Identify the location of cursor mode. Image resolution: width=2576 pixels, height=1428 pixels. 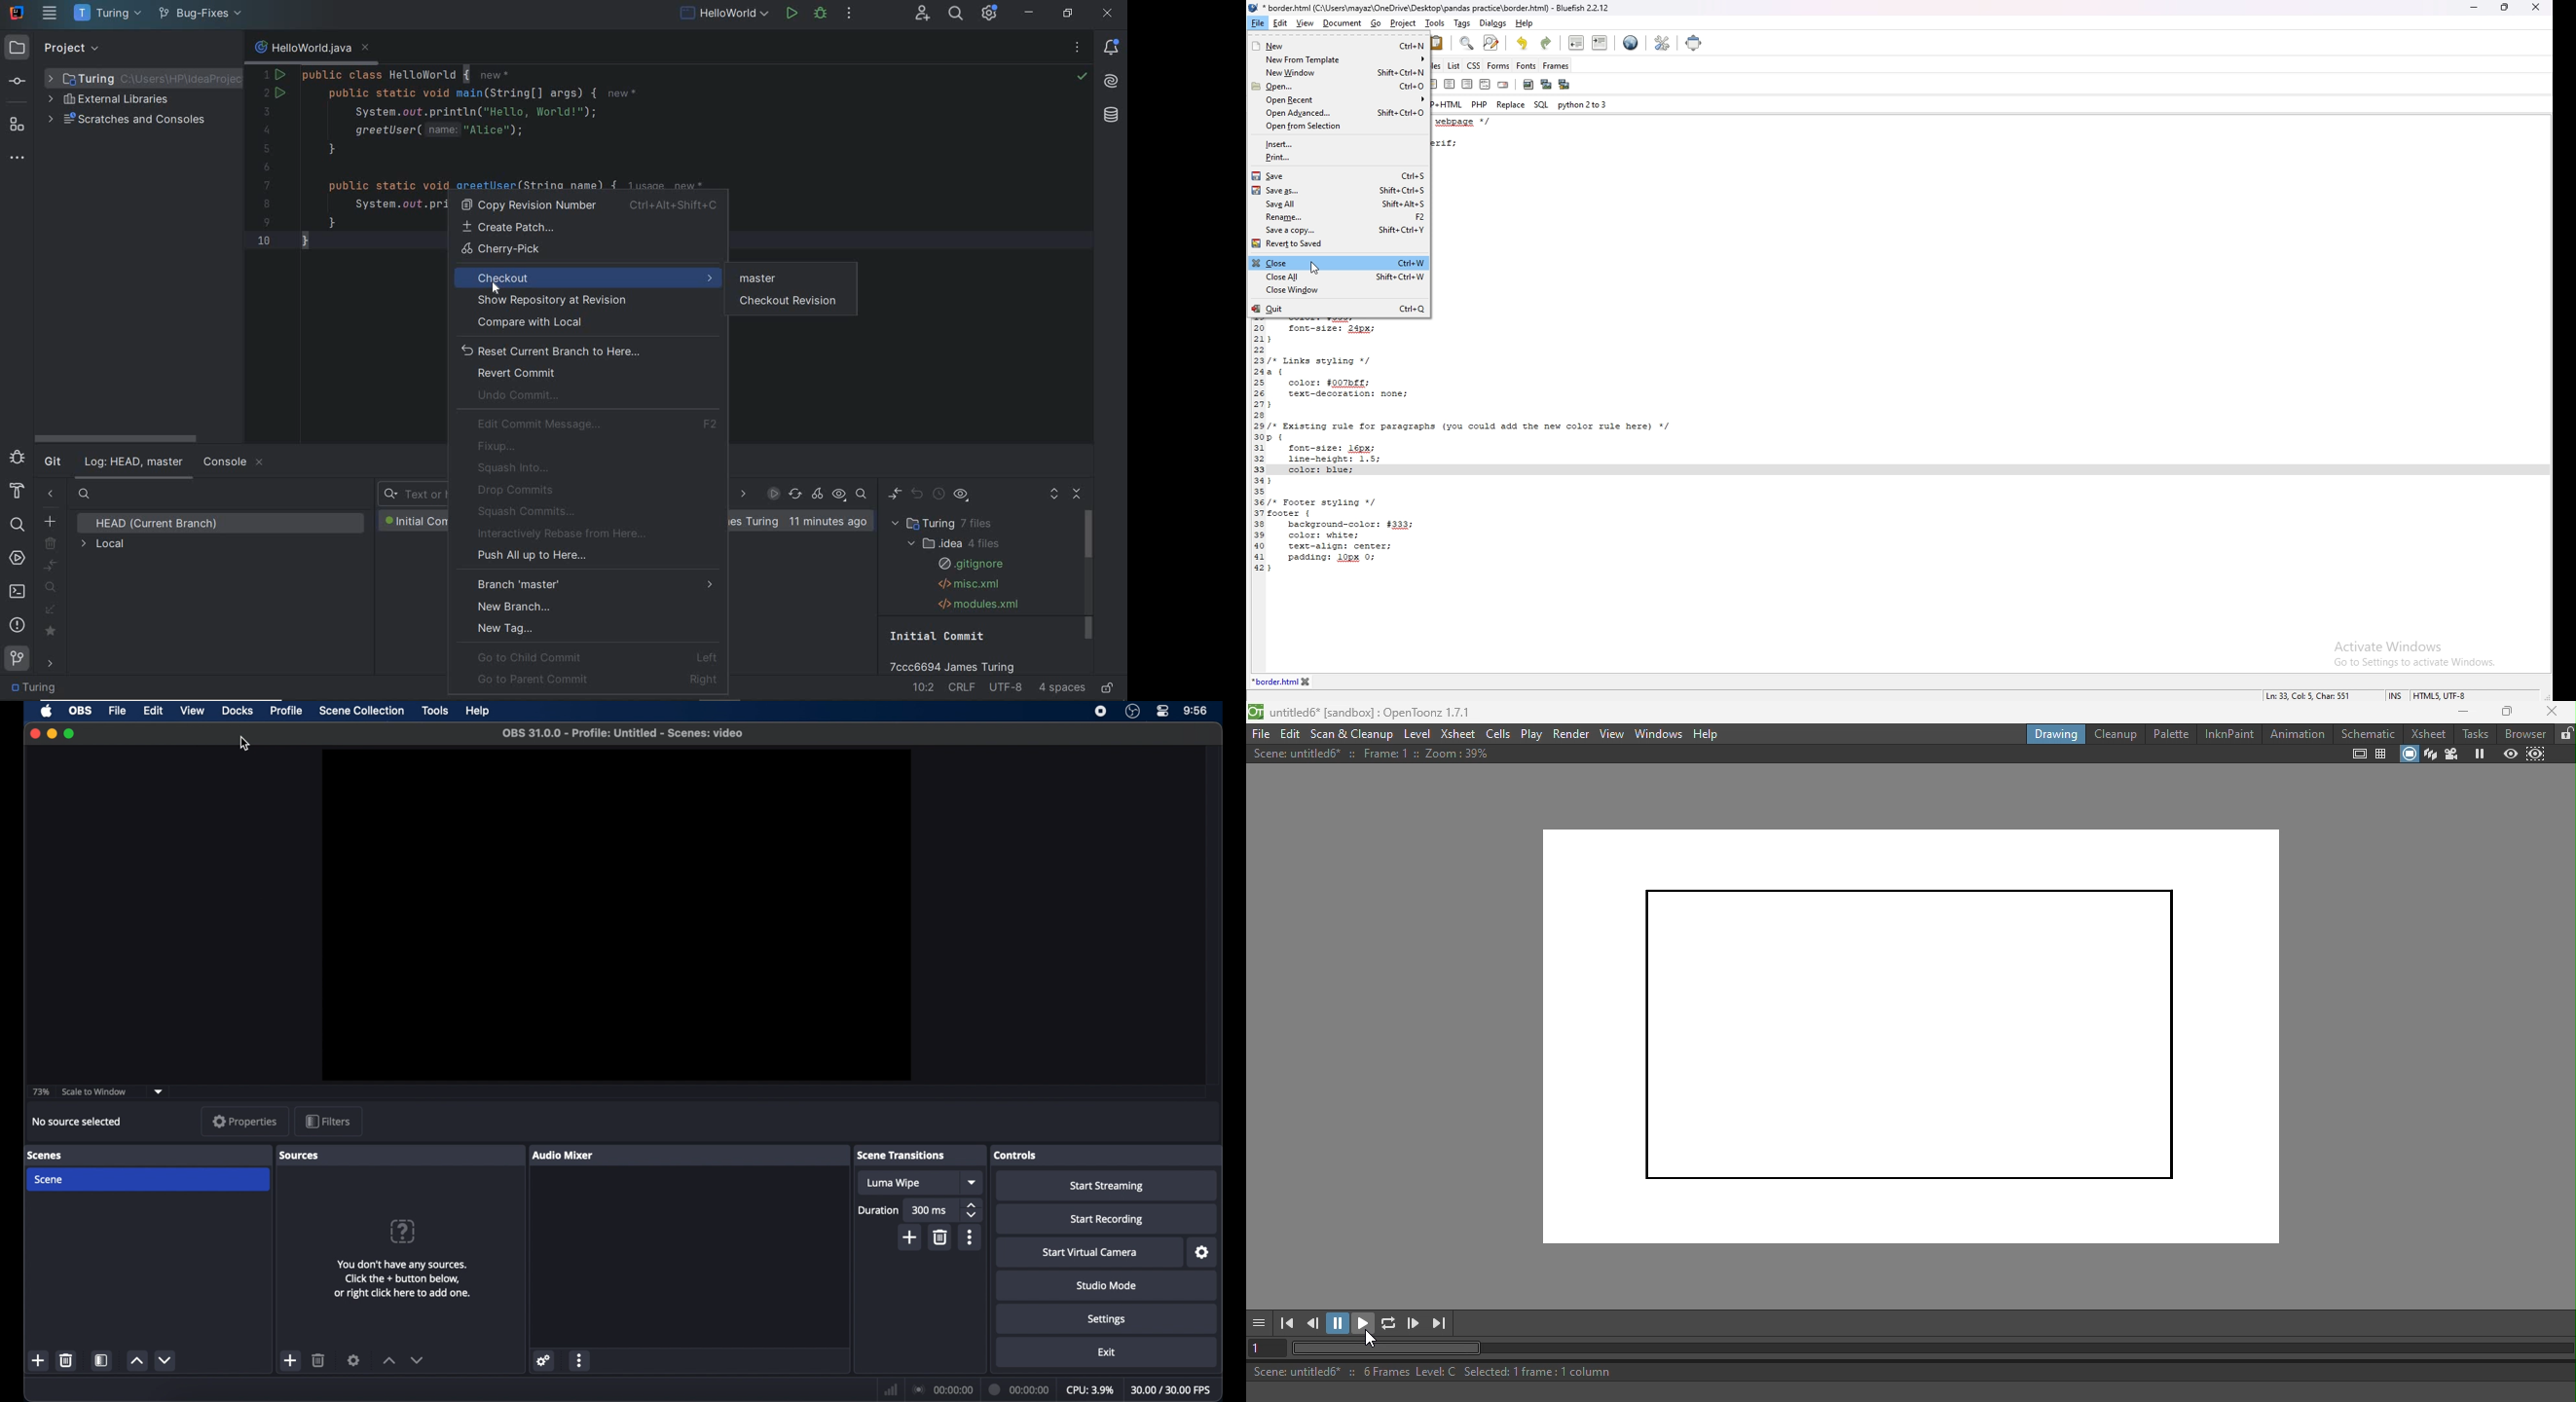
(2397, 694).